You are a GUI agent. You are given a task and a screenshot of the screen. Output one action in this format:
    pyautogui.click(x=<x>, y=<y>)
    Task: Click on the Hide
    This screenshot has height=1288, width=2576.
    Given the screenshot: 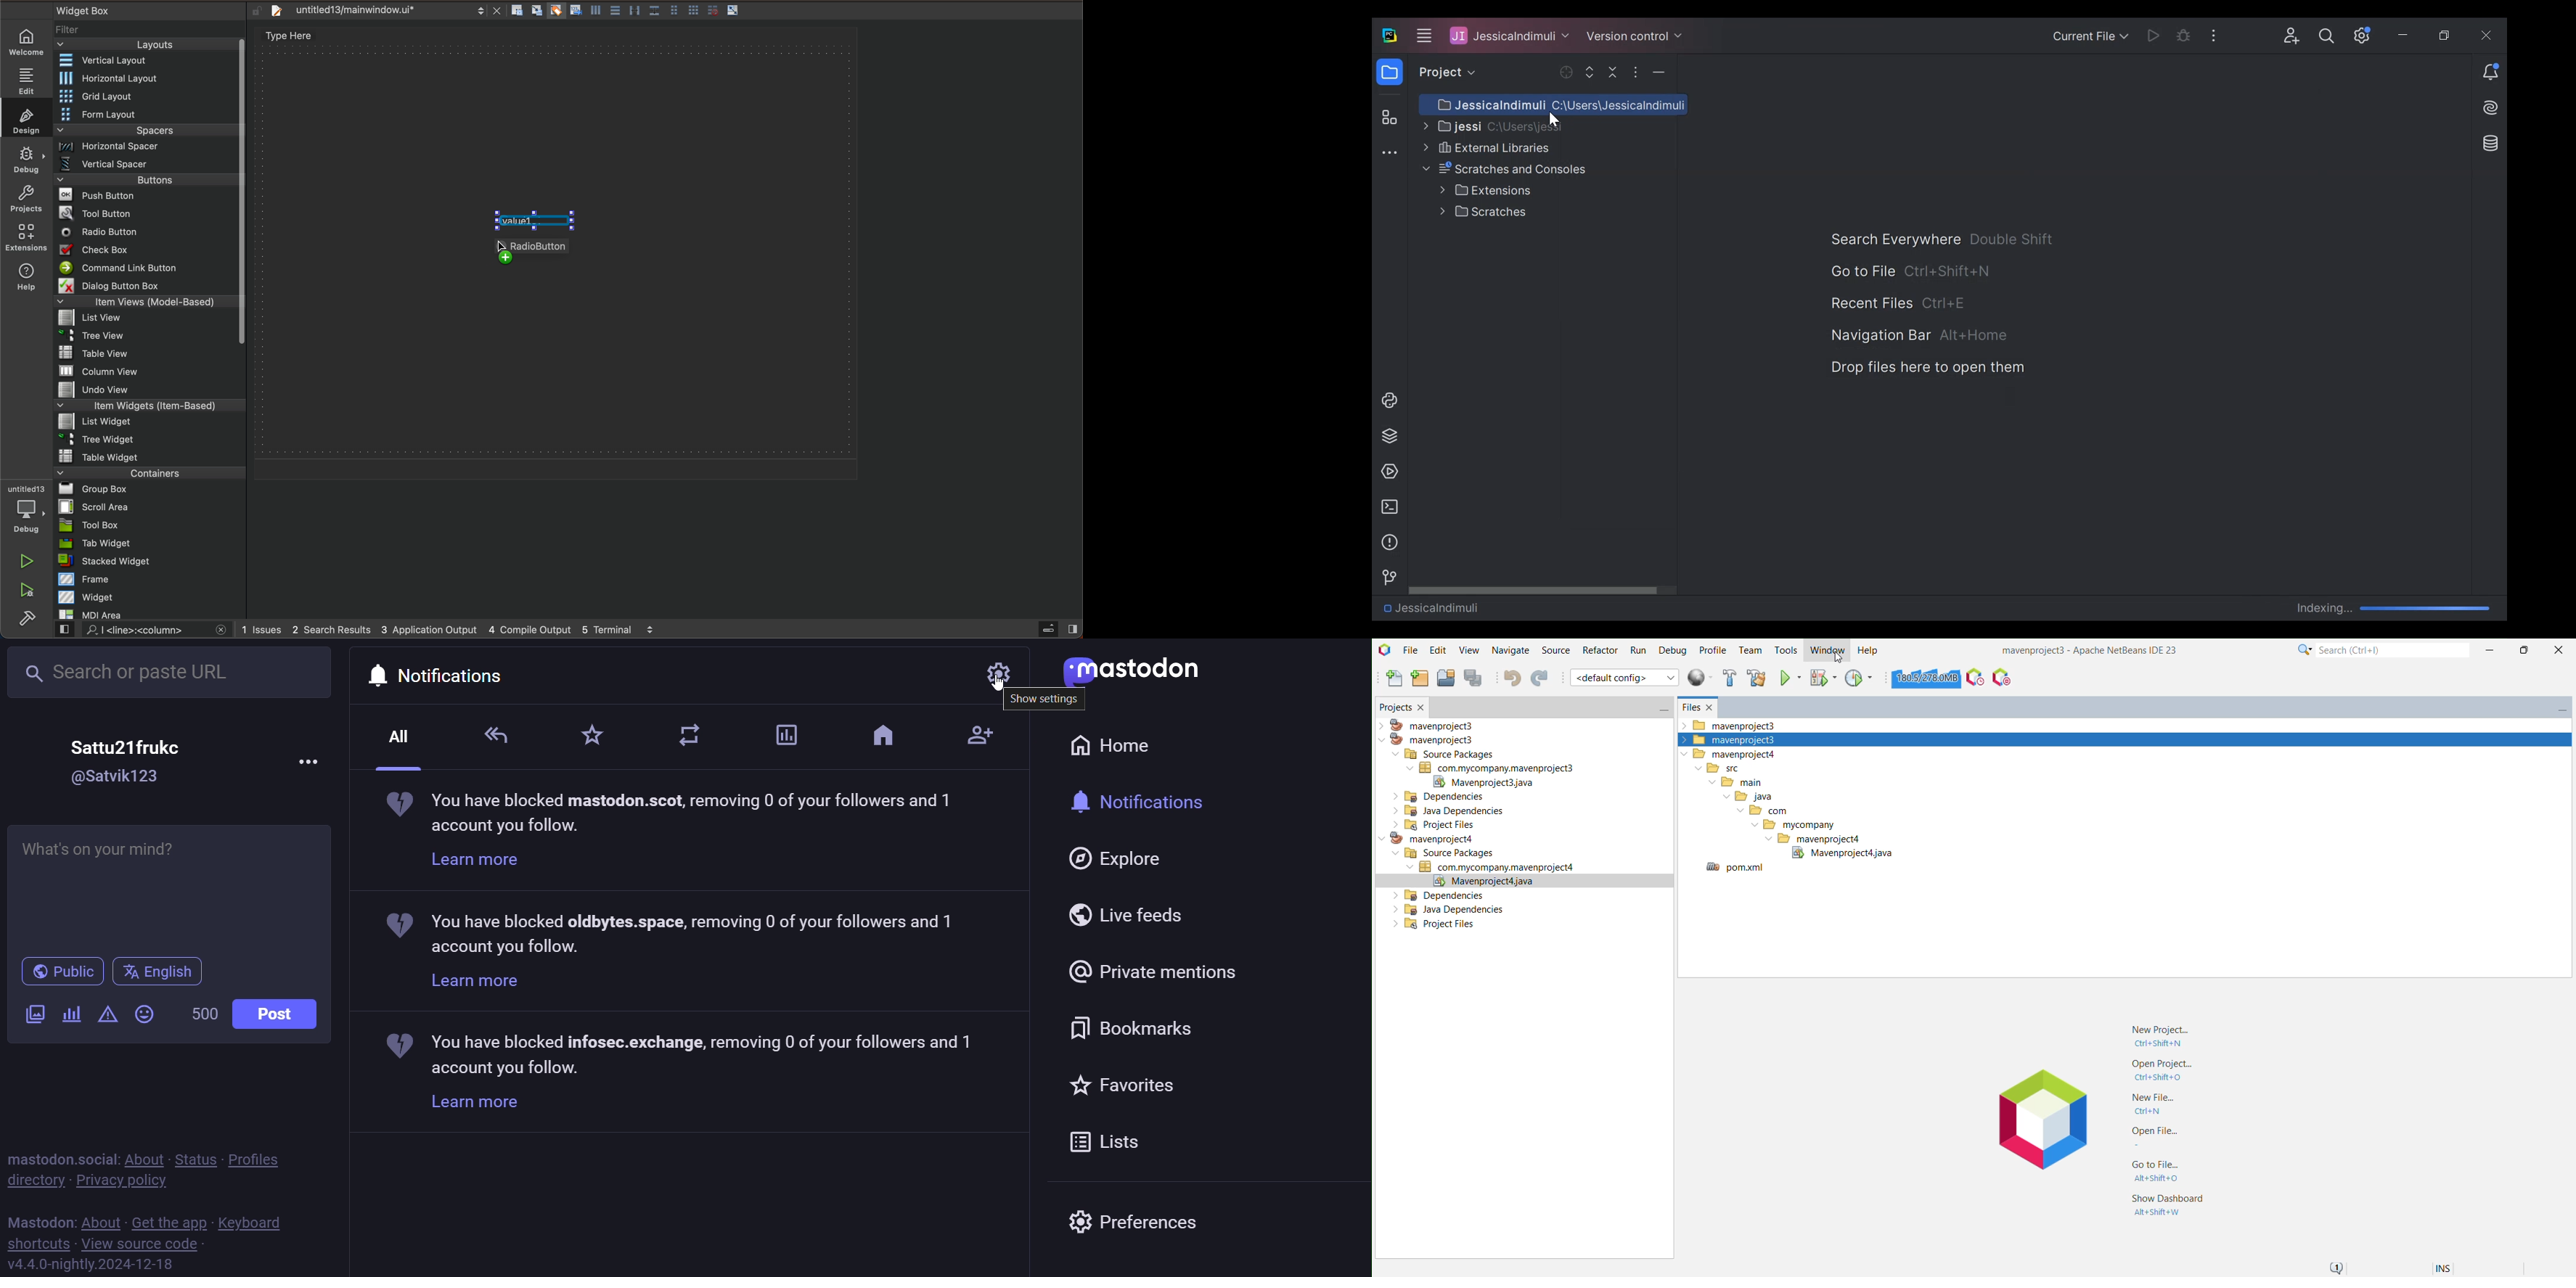 What is the action you would take?
    pyautogui.click(x=1659, y=72)
    